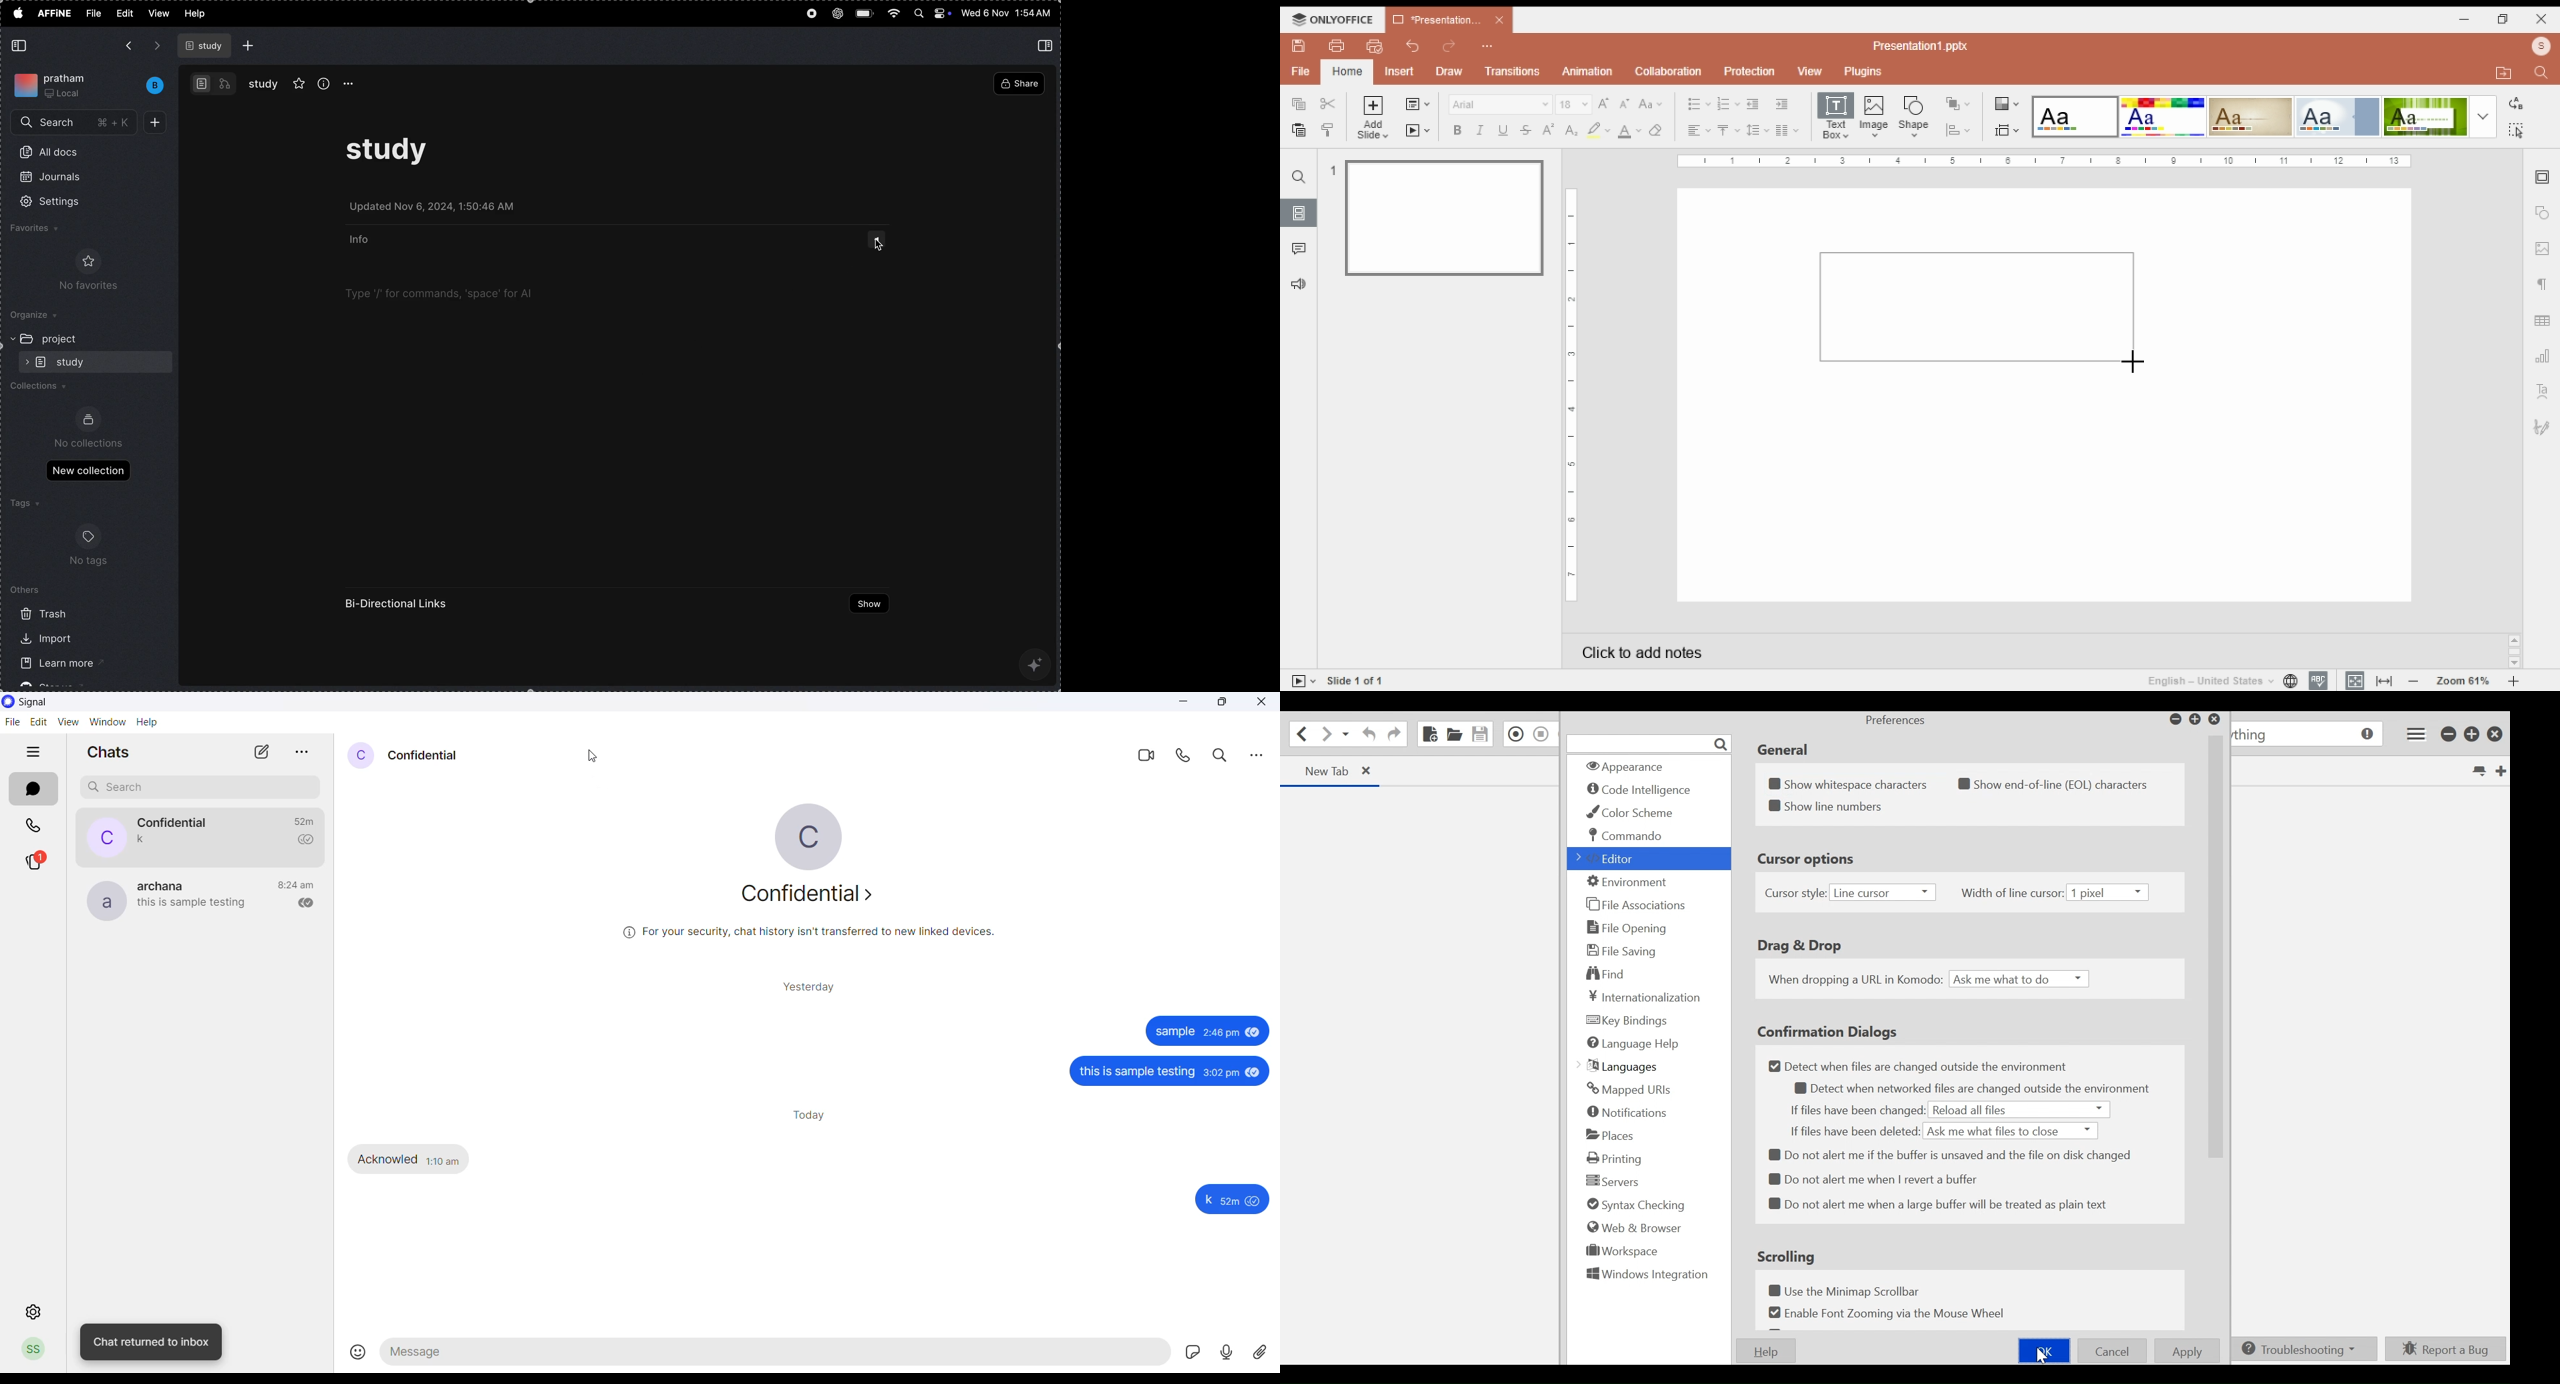 This screenshot has width=2576, height=1400. Describe the element at coordinates (2542, 391) in the screenshot. I see `text art settings` at that location.